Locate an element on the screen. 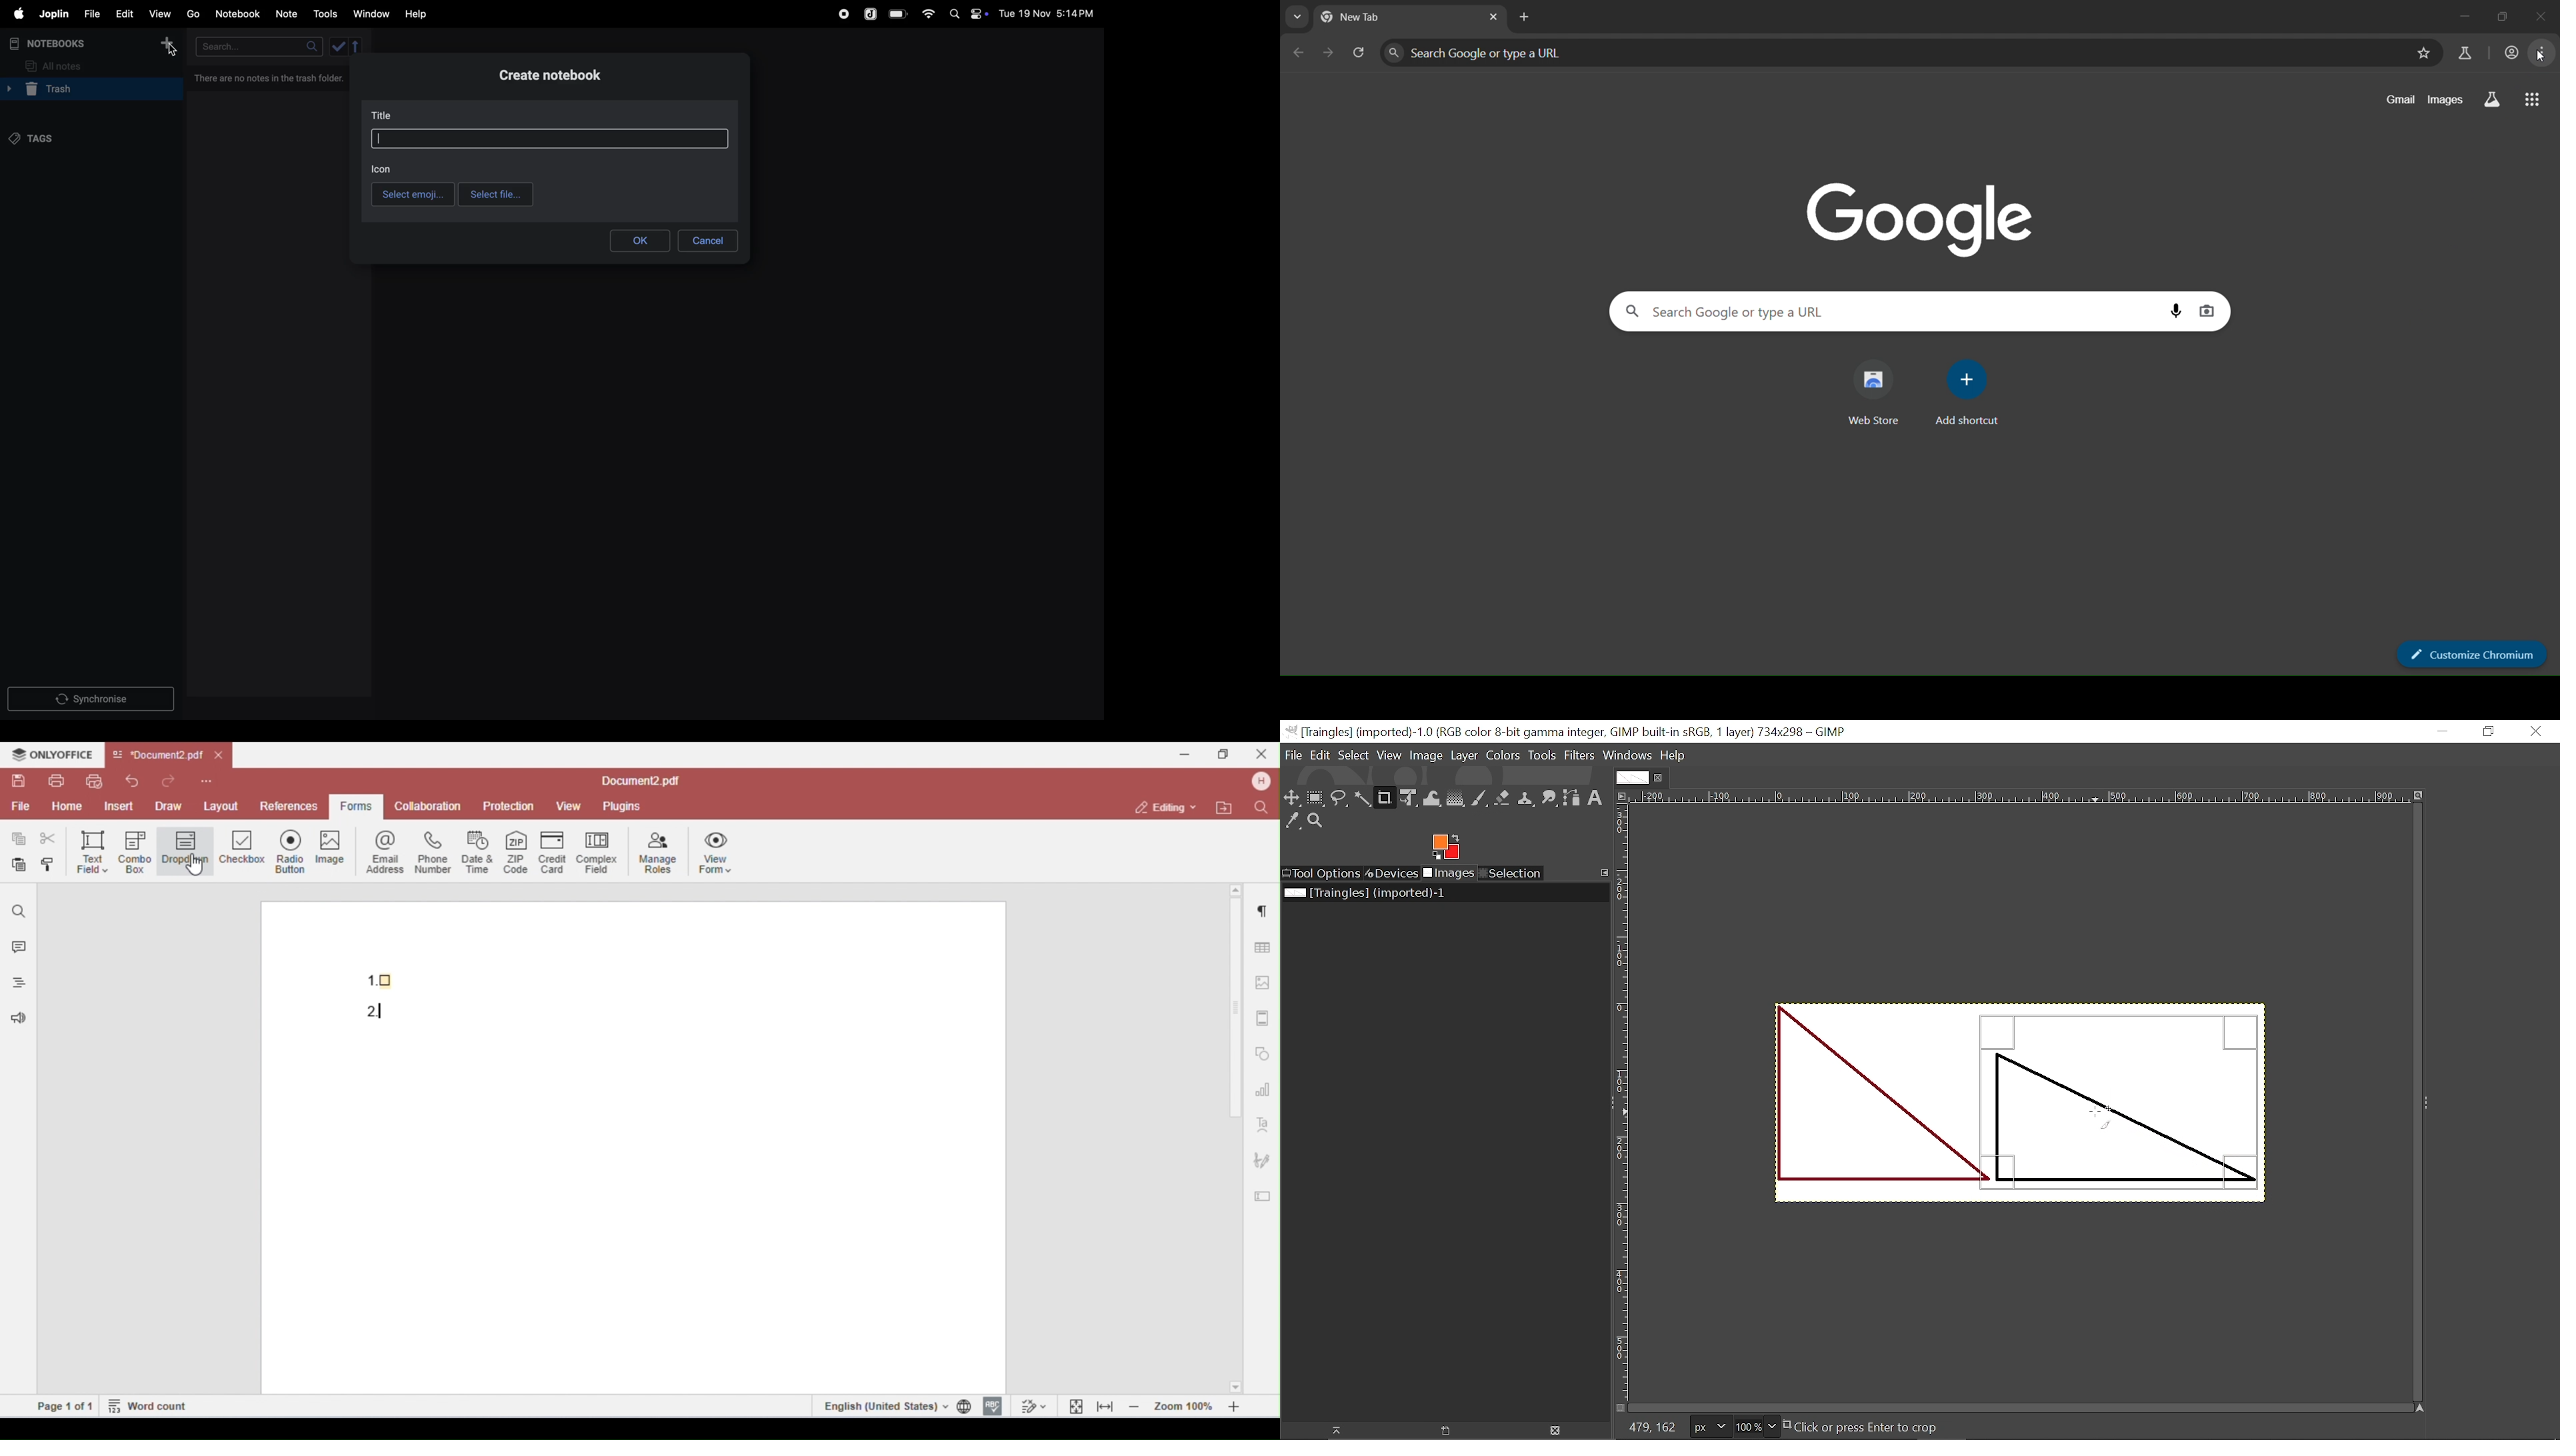 The width and height of the screenshot is (2576, 1456). tools is located at coordinates (324, 14).